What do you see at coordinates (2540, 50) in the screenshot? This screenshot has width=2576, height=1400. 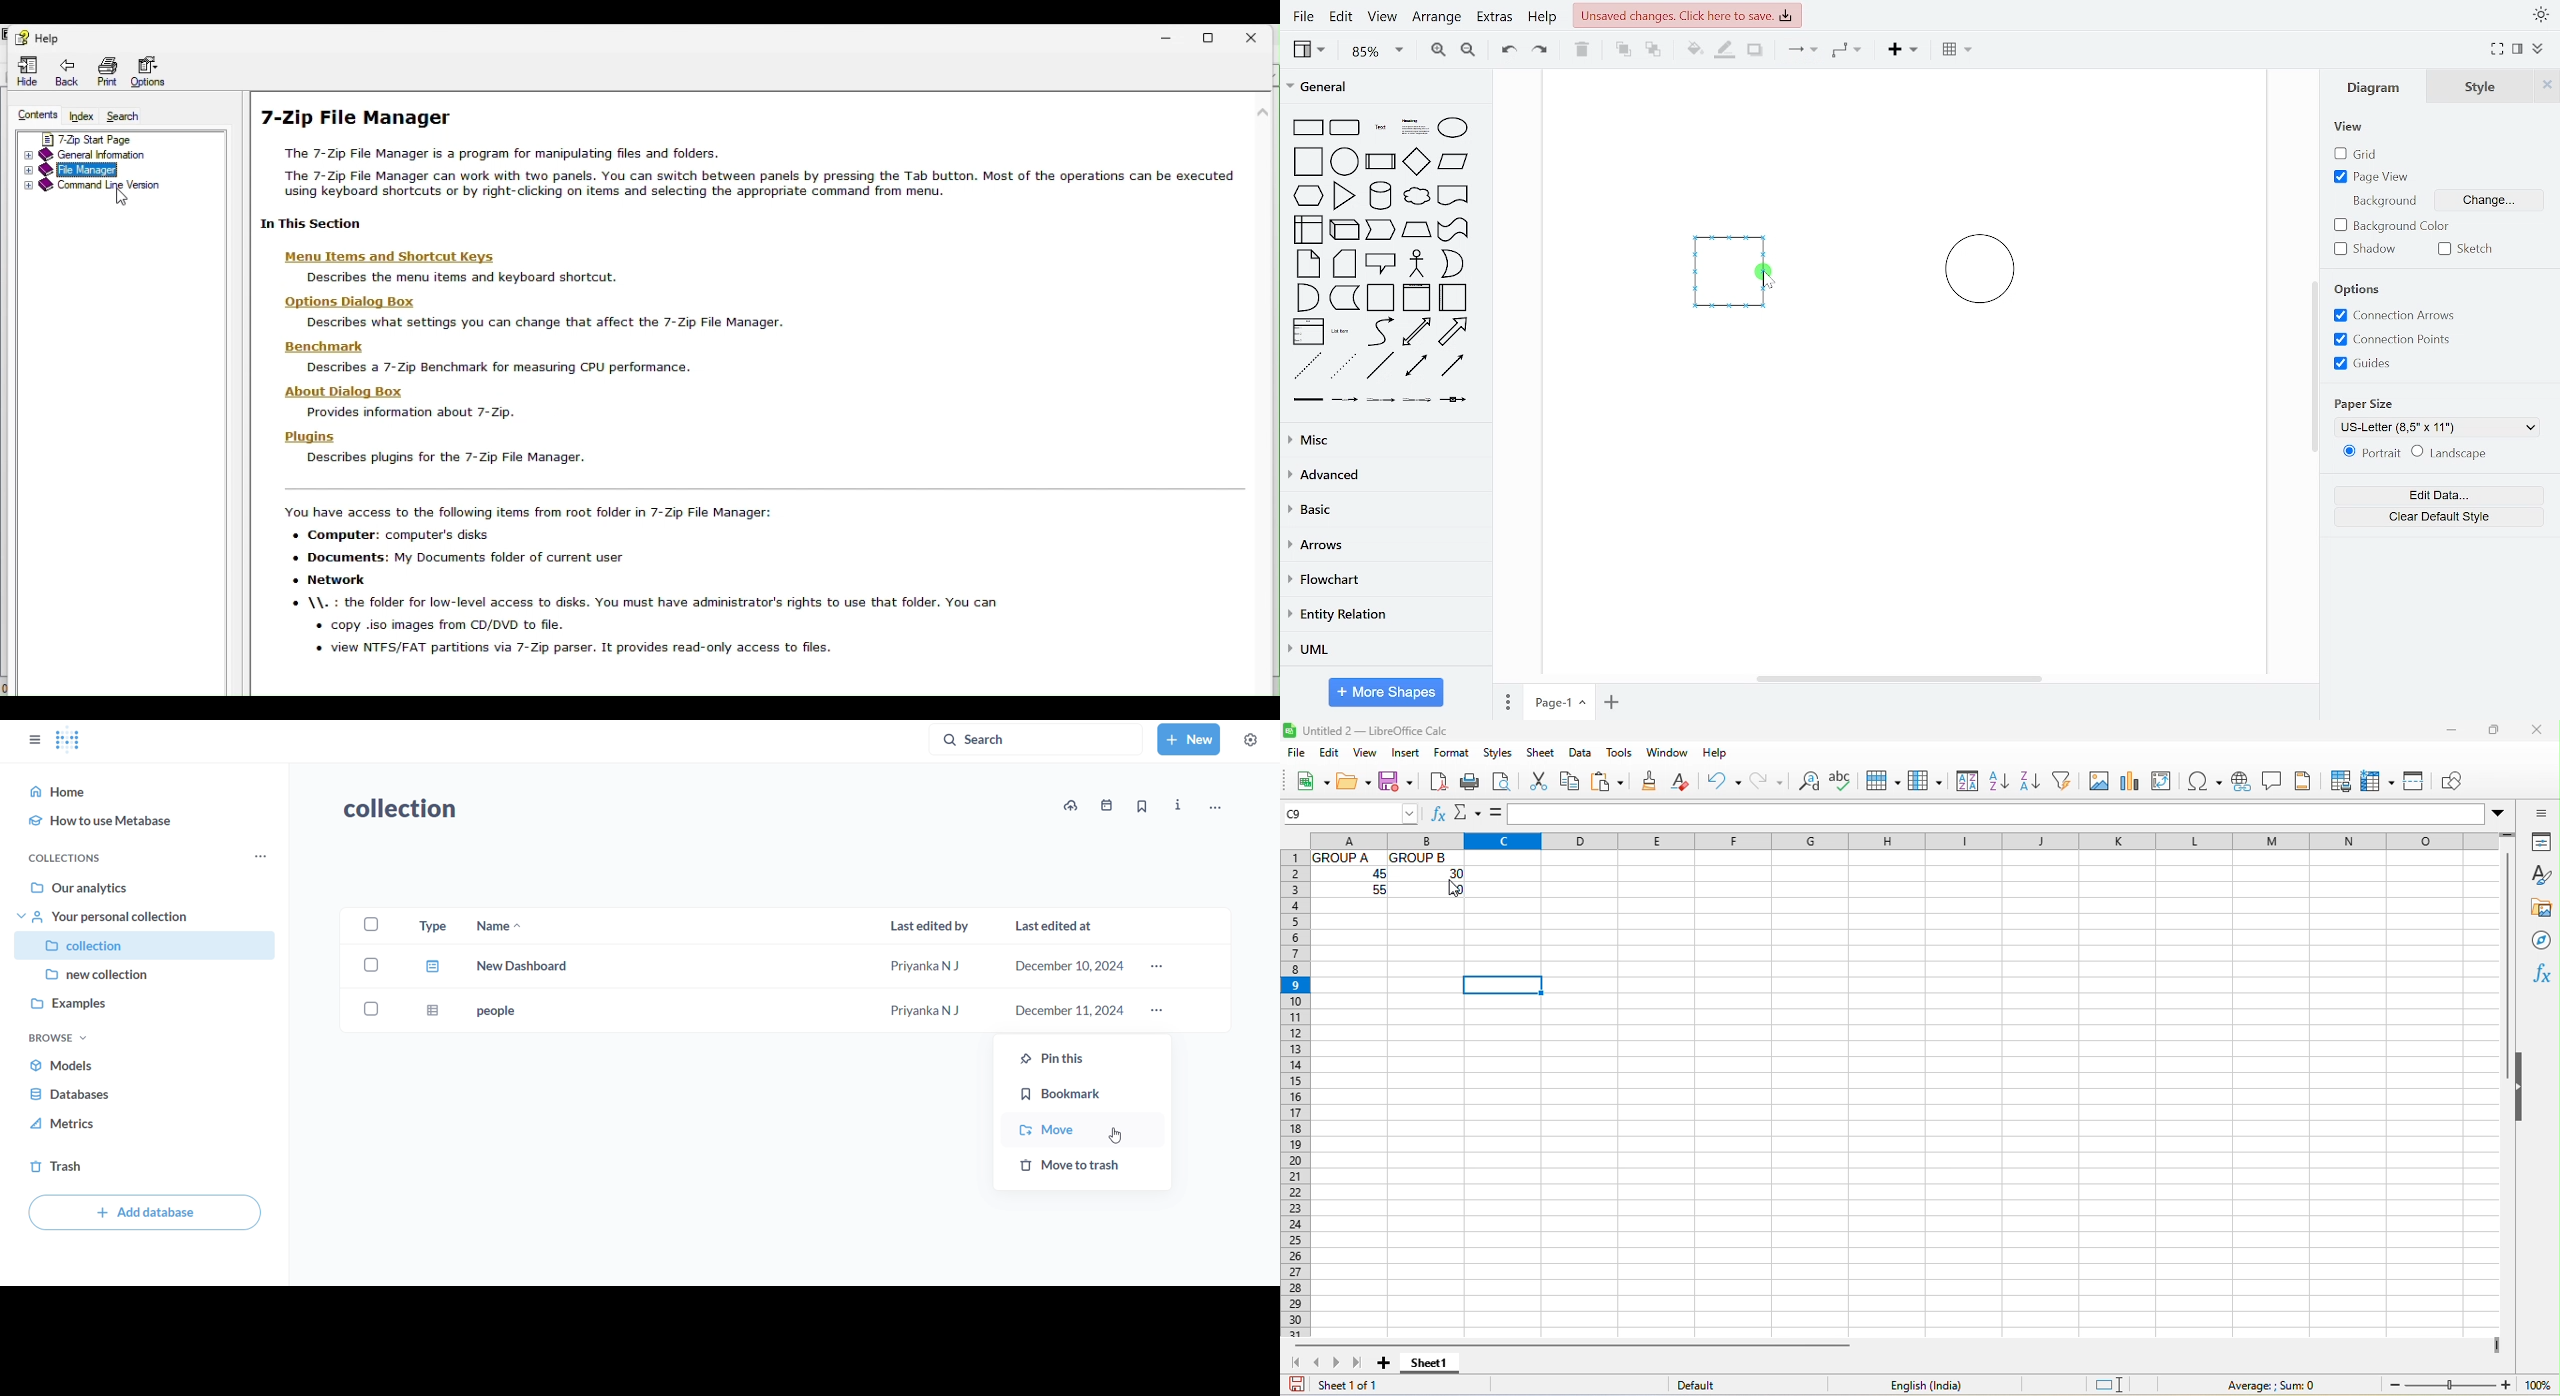 I see `collapse` at bounding box center [2540, 50].